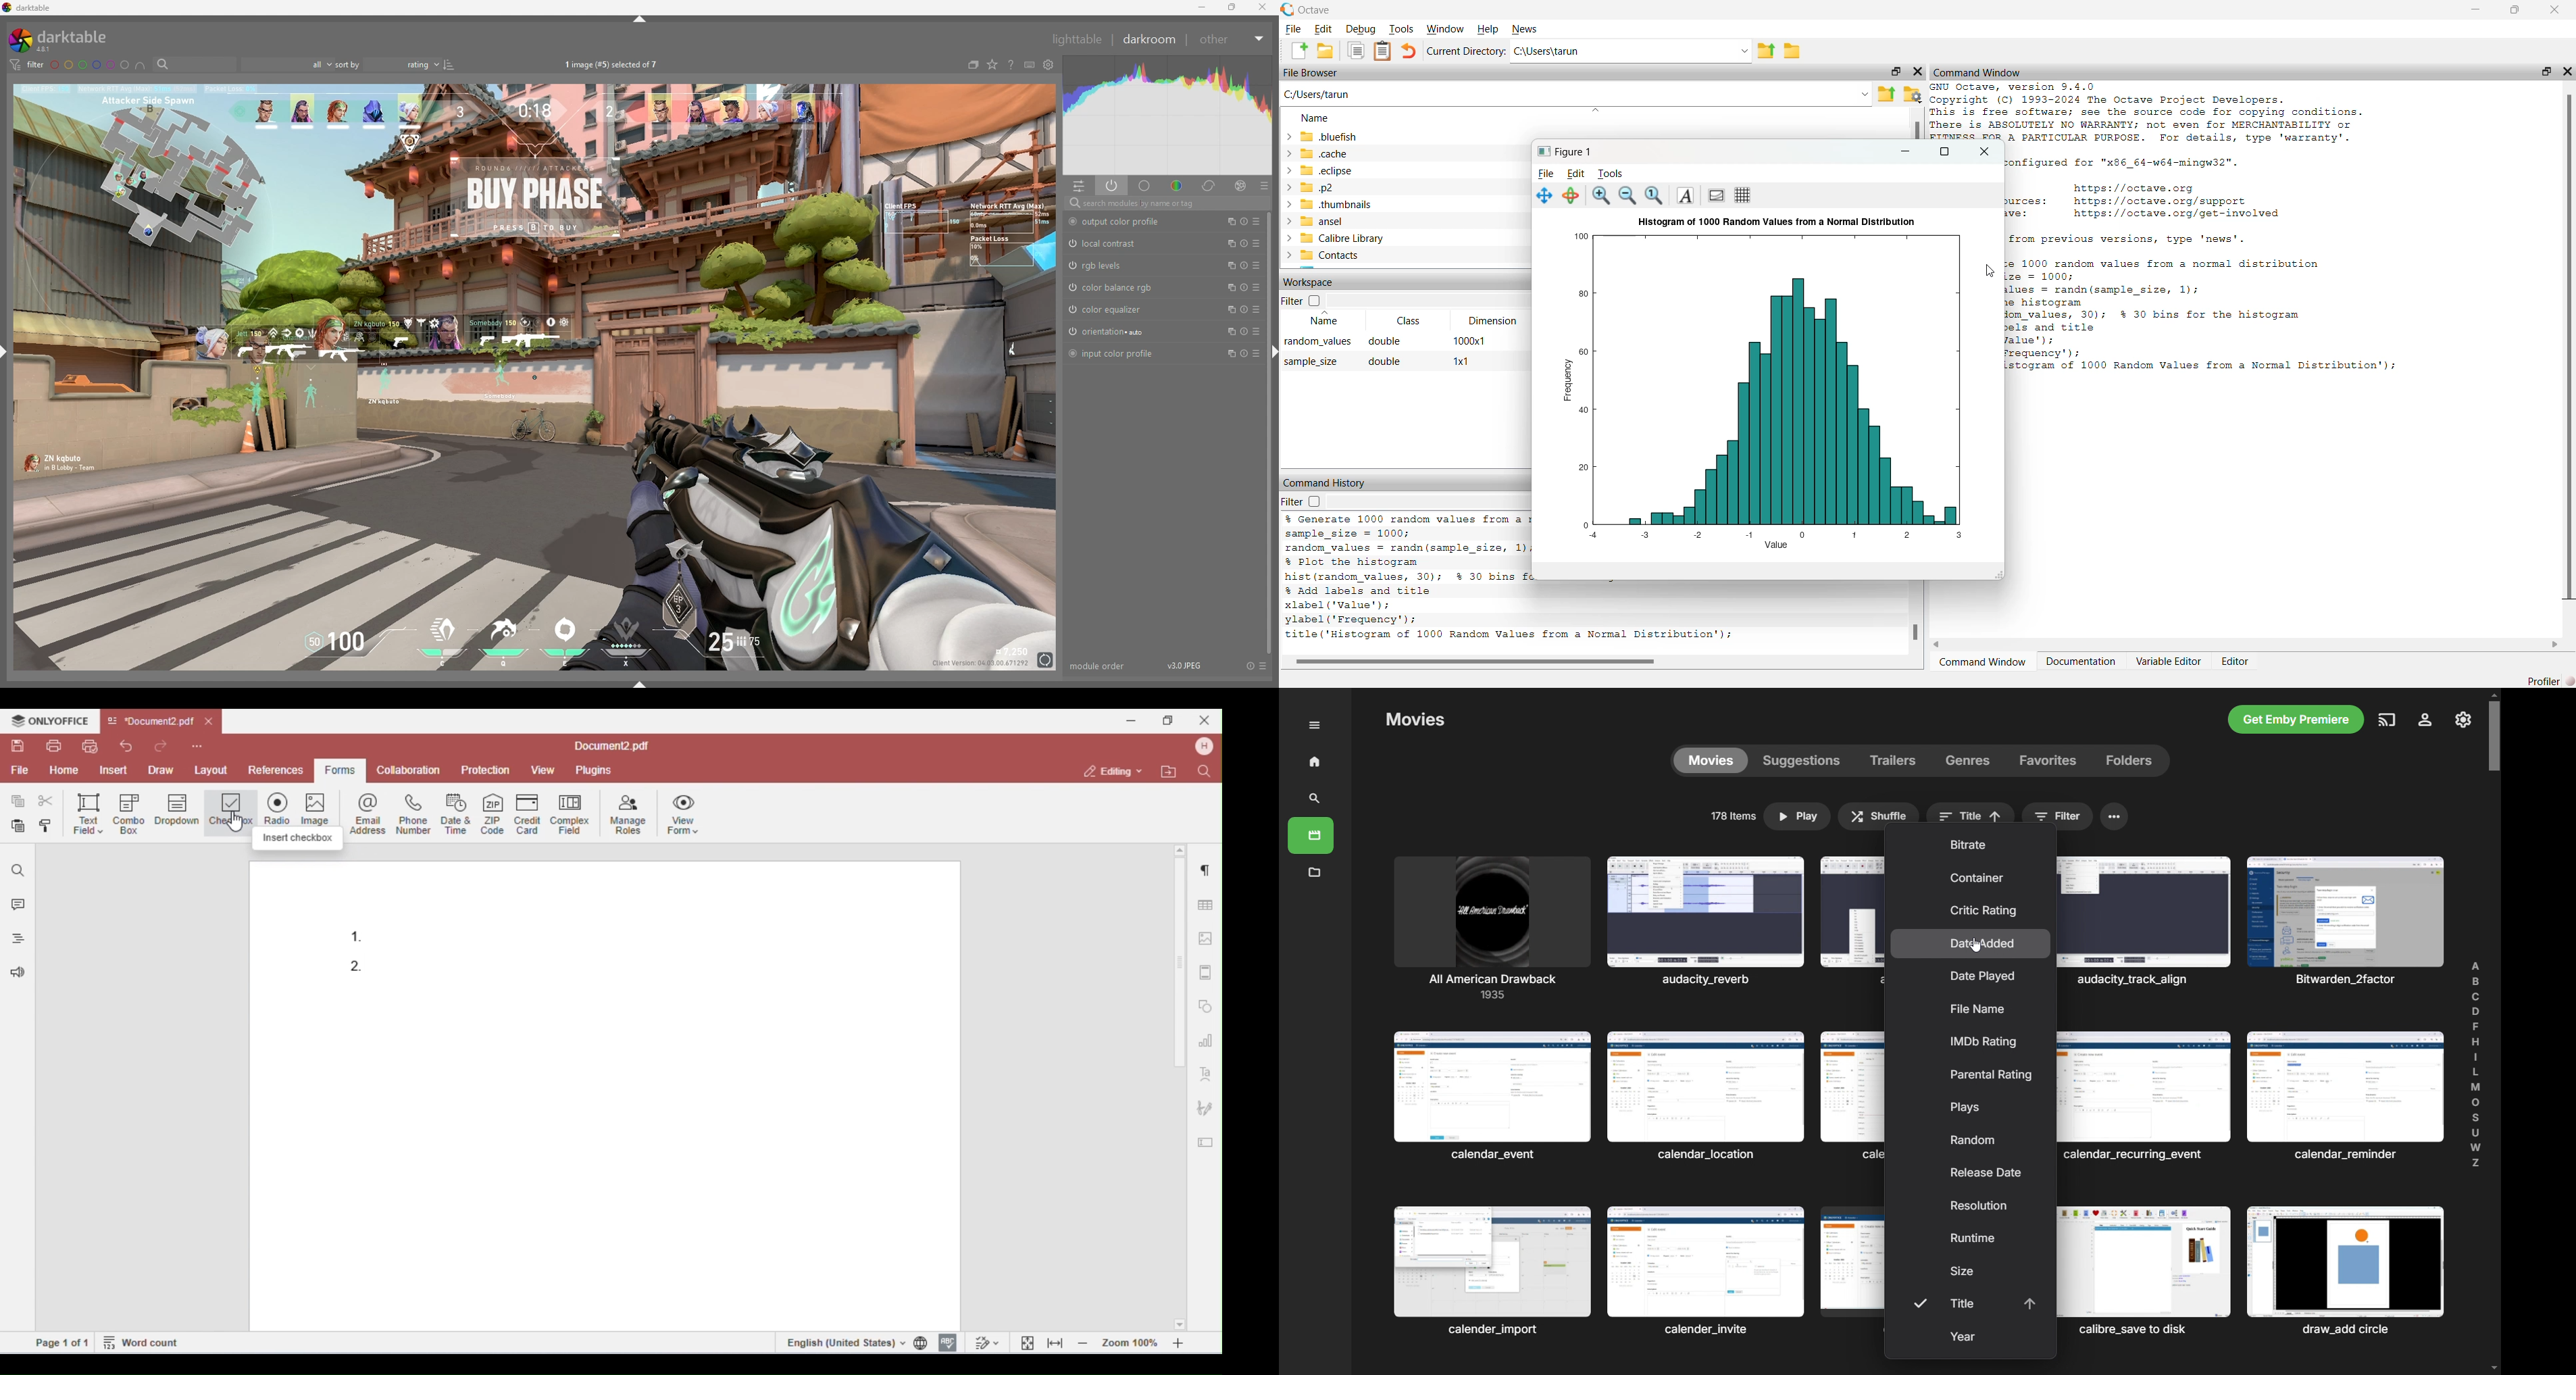 This screenshot has width=2576, height=1400. I want to click on Help, so click(1490, 30).